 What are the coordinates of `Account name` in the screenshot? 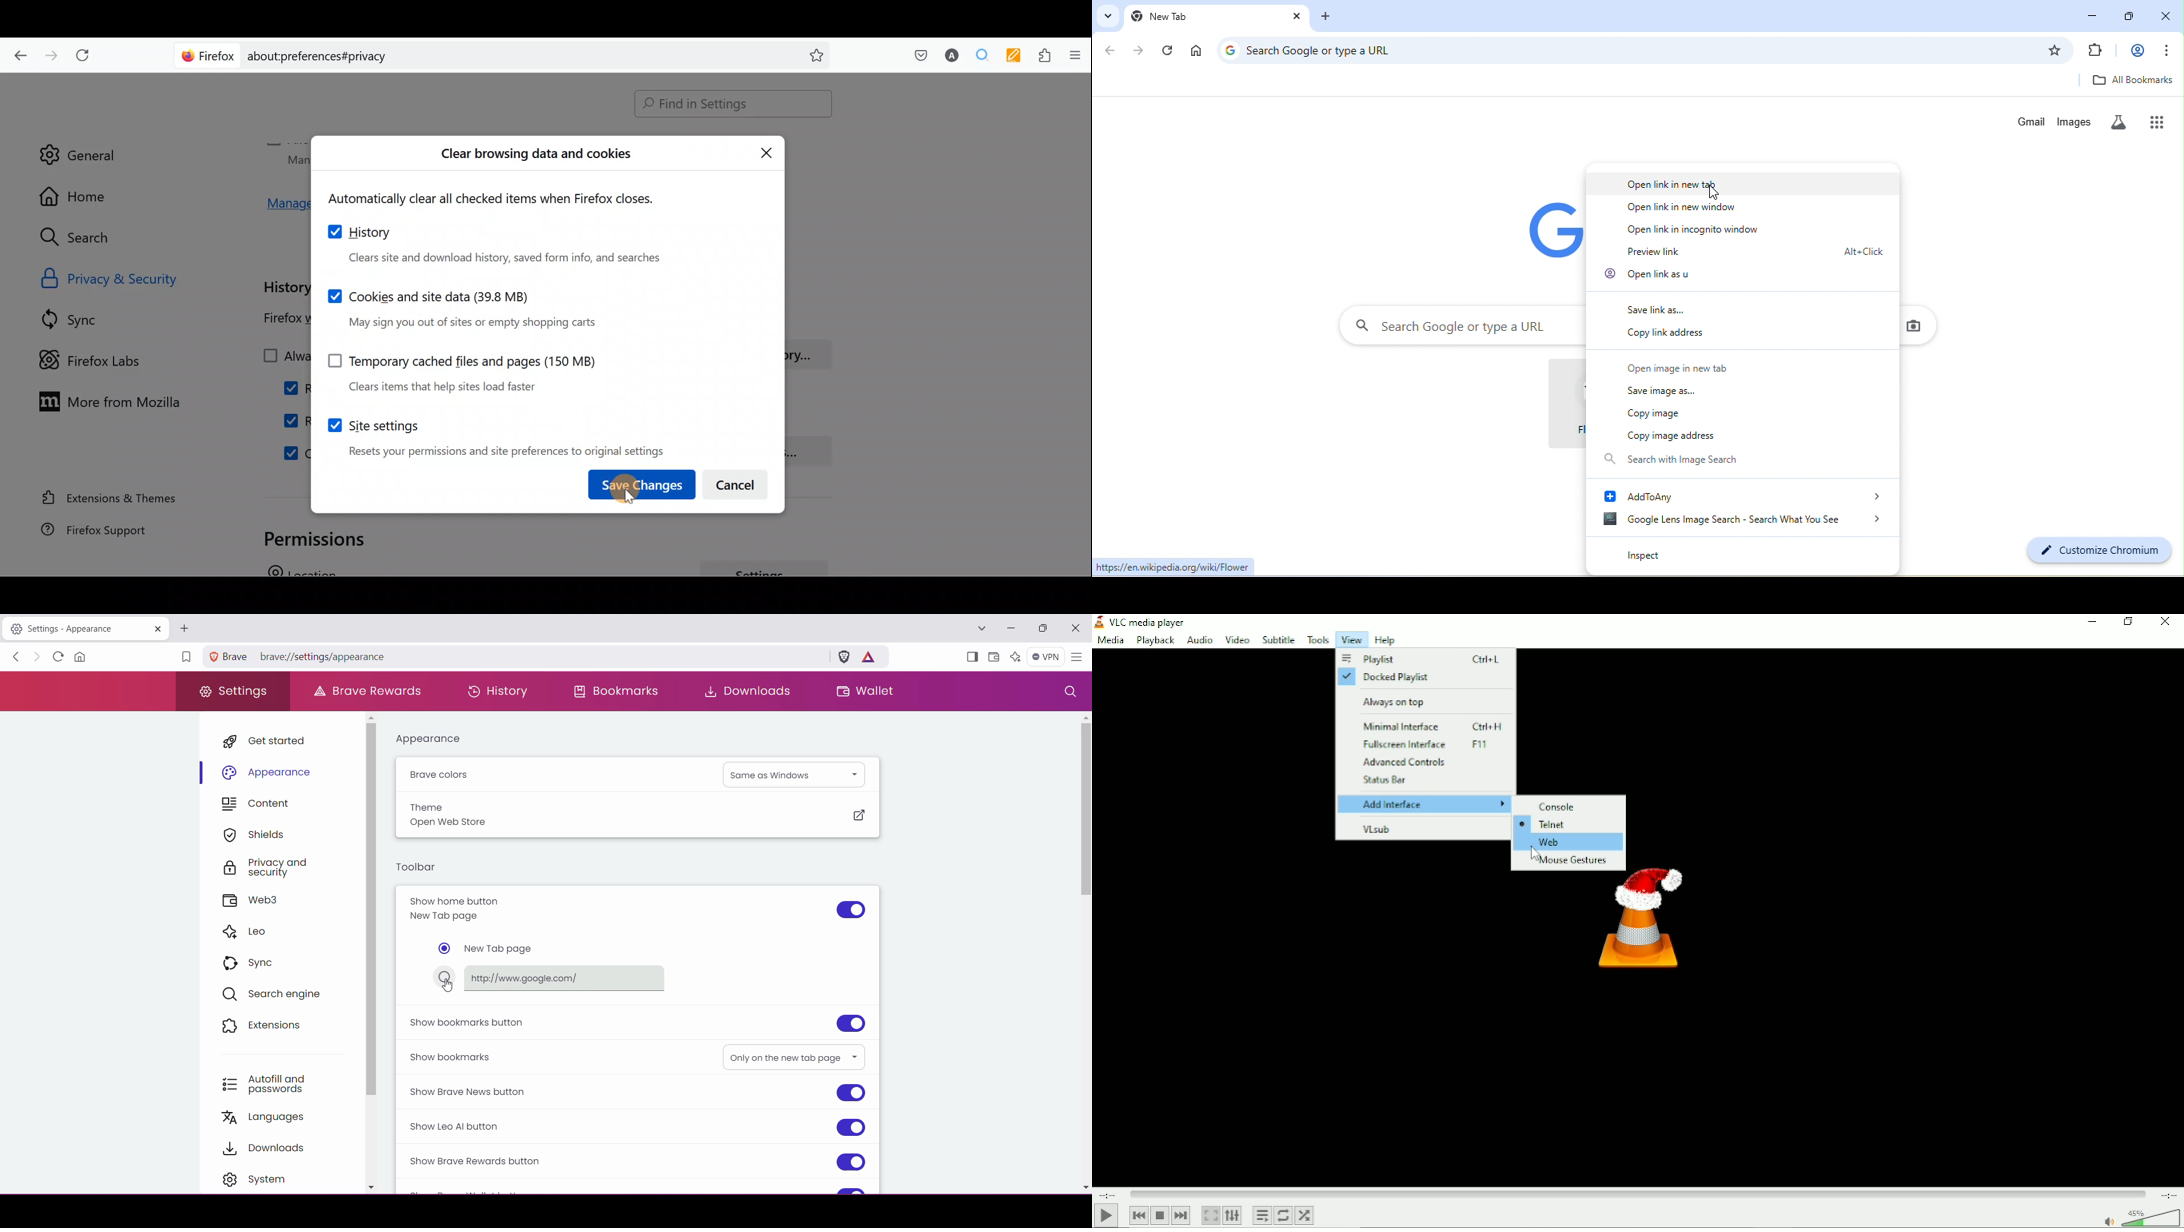 It's located at (949, 57).